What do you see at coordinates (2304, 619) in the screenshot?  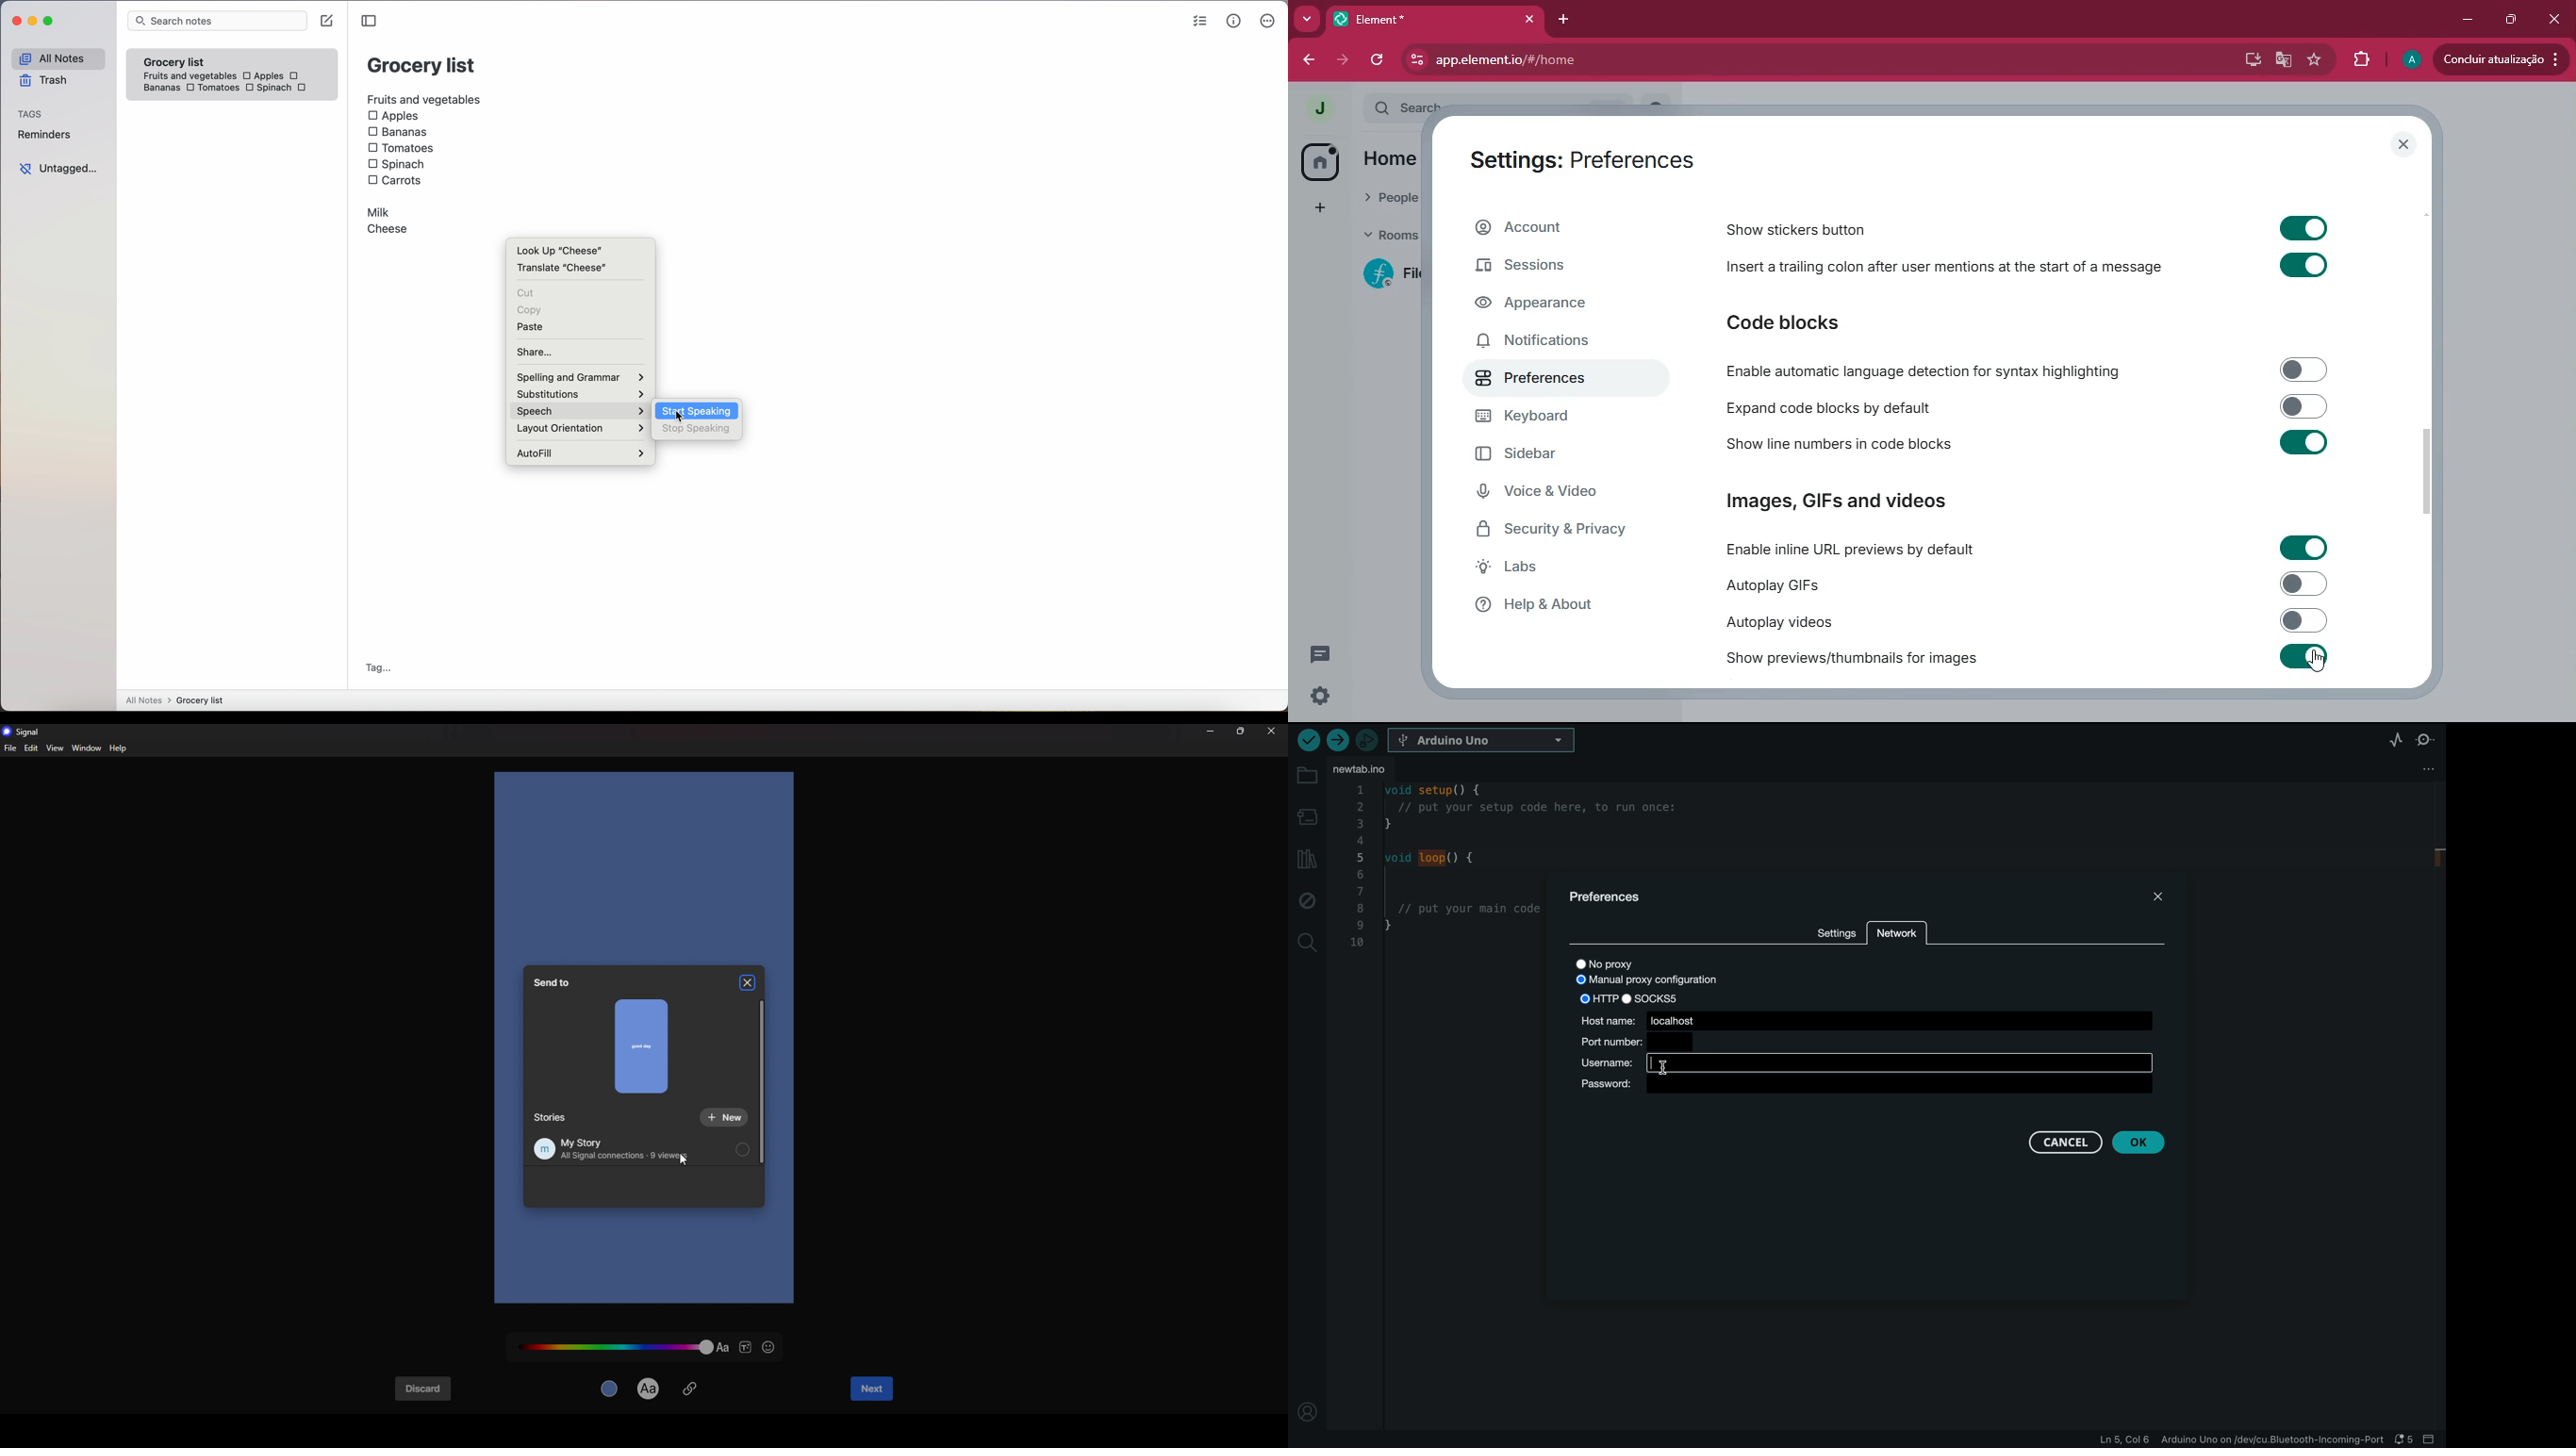 I see `Toggle off` at bounding box center [2304, 619].